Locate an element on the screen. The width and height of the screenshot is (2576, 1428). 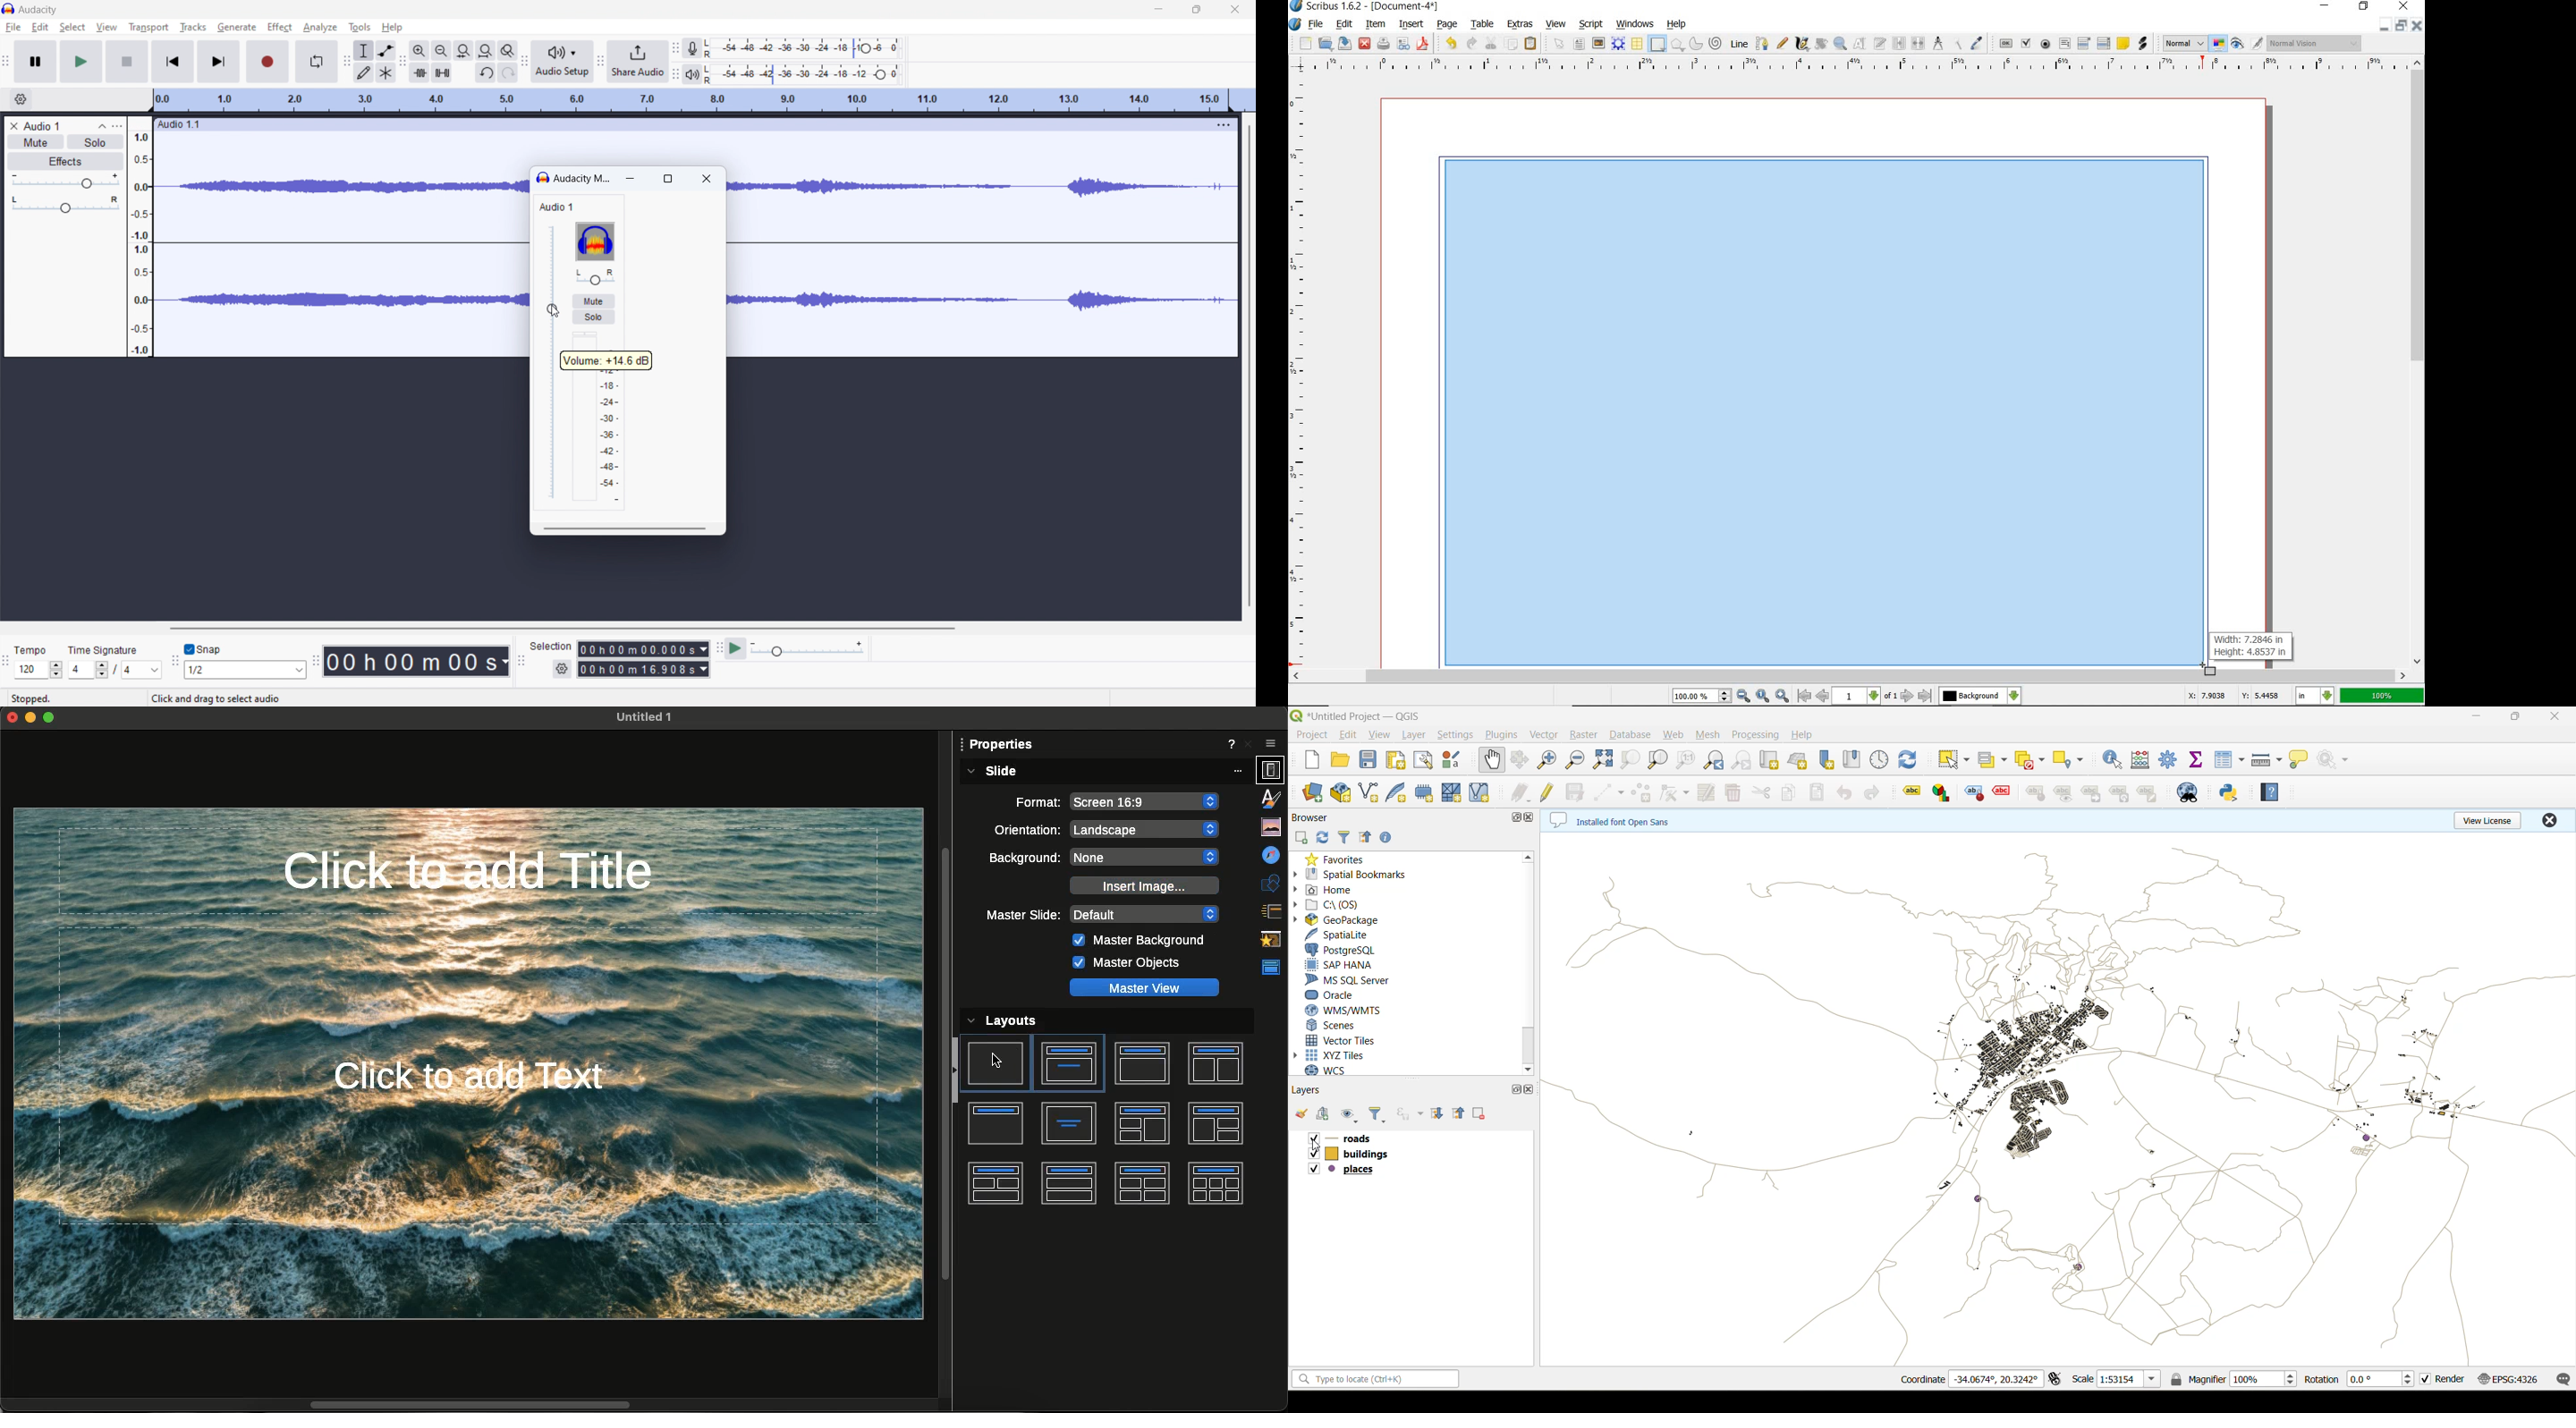
toggle color management is located at coordinates (2219, 45).